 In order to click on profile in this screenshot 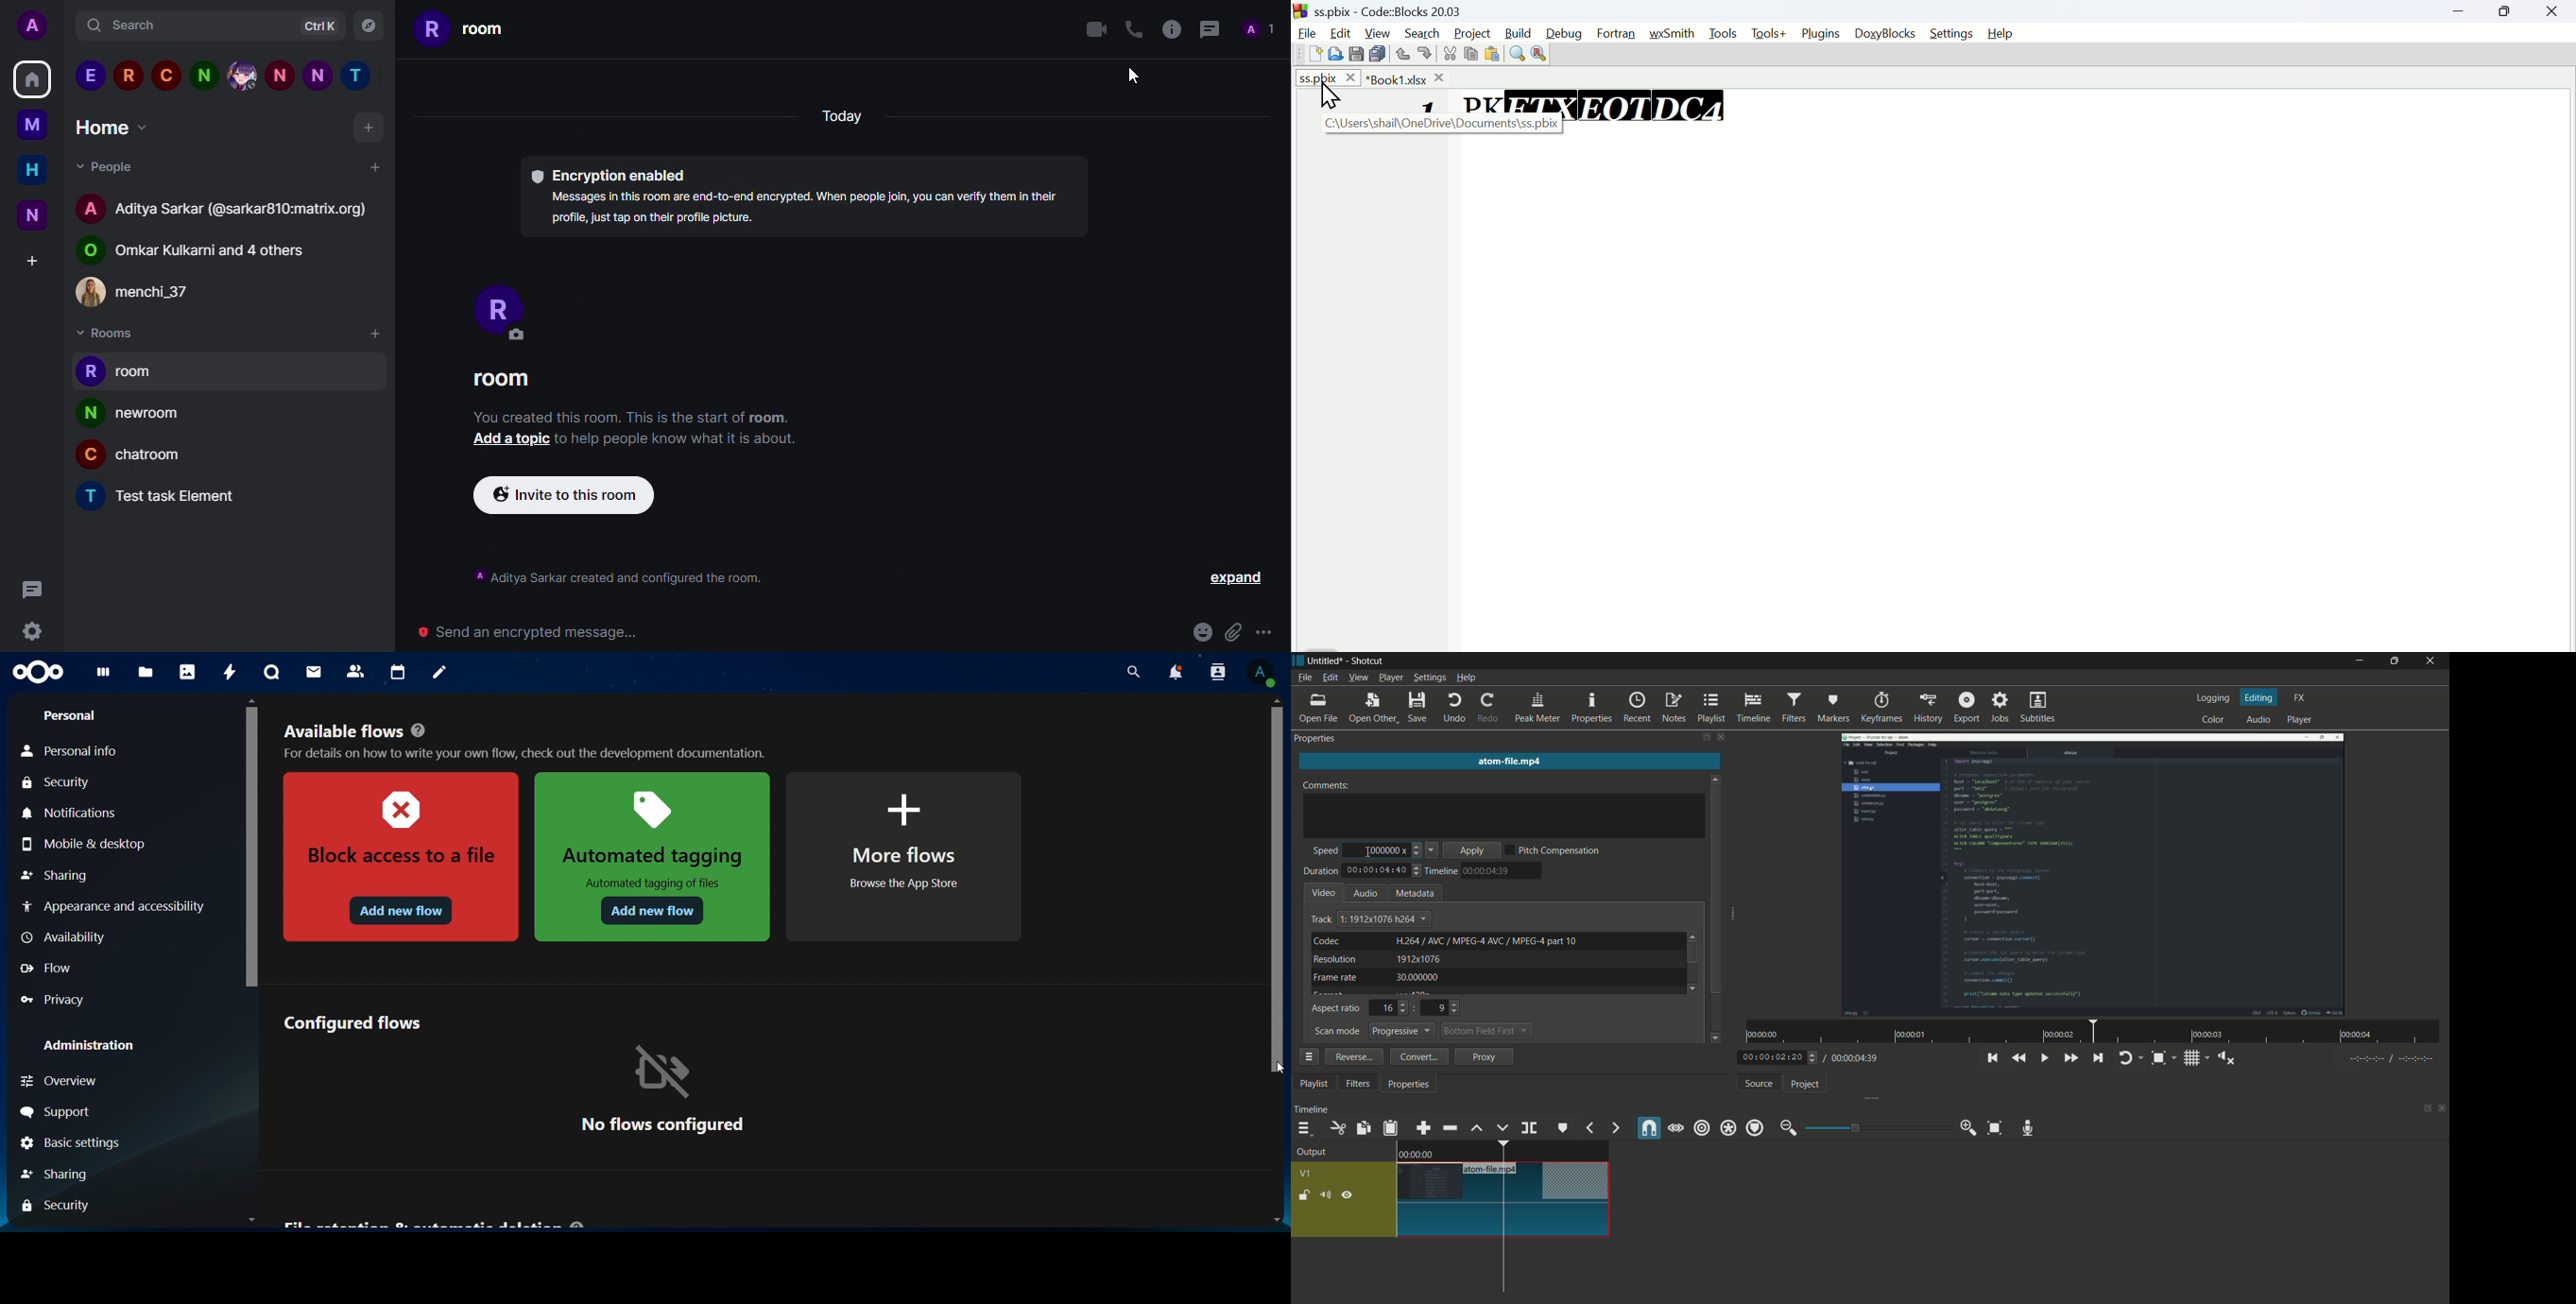, I will do `click(89, 413)`.